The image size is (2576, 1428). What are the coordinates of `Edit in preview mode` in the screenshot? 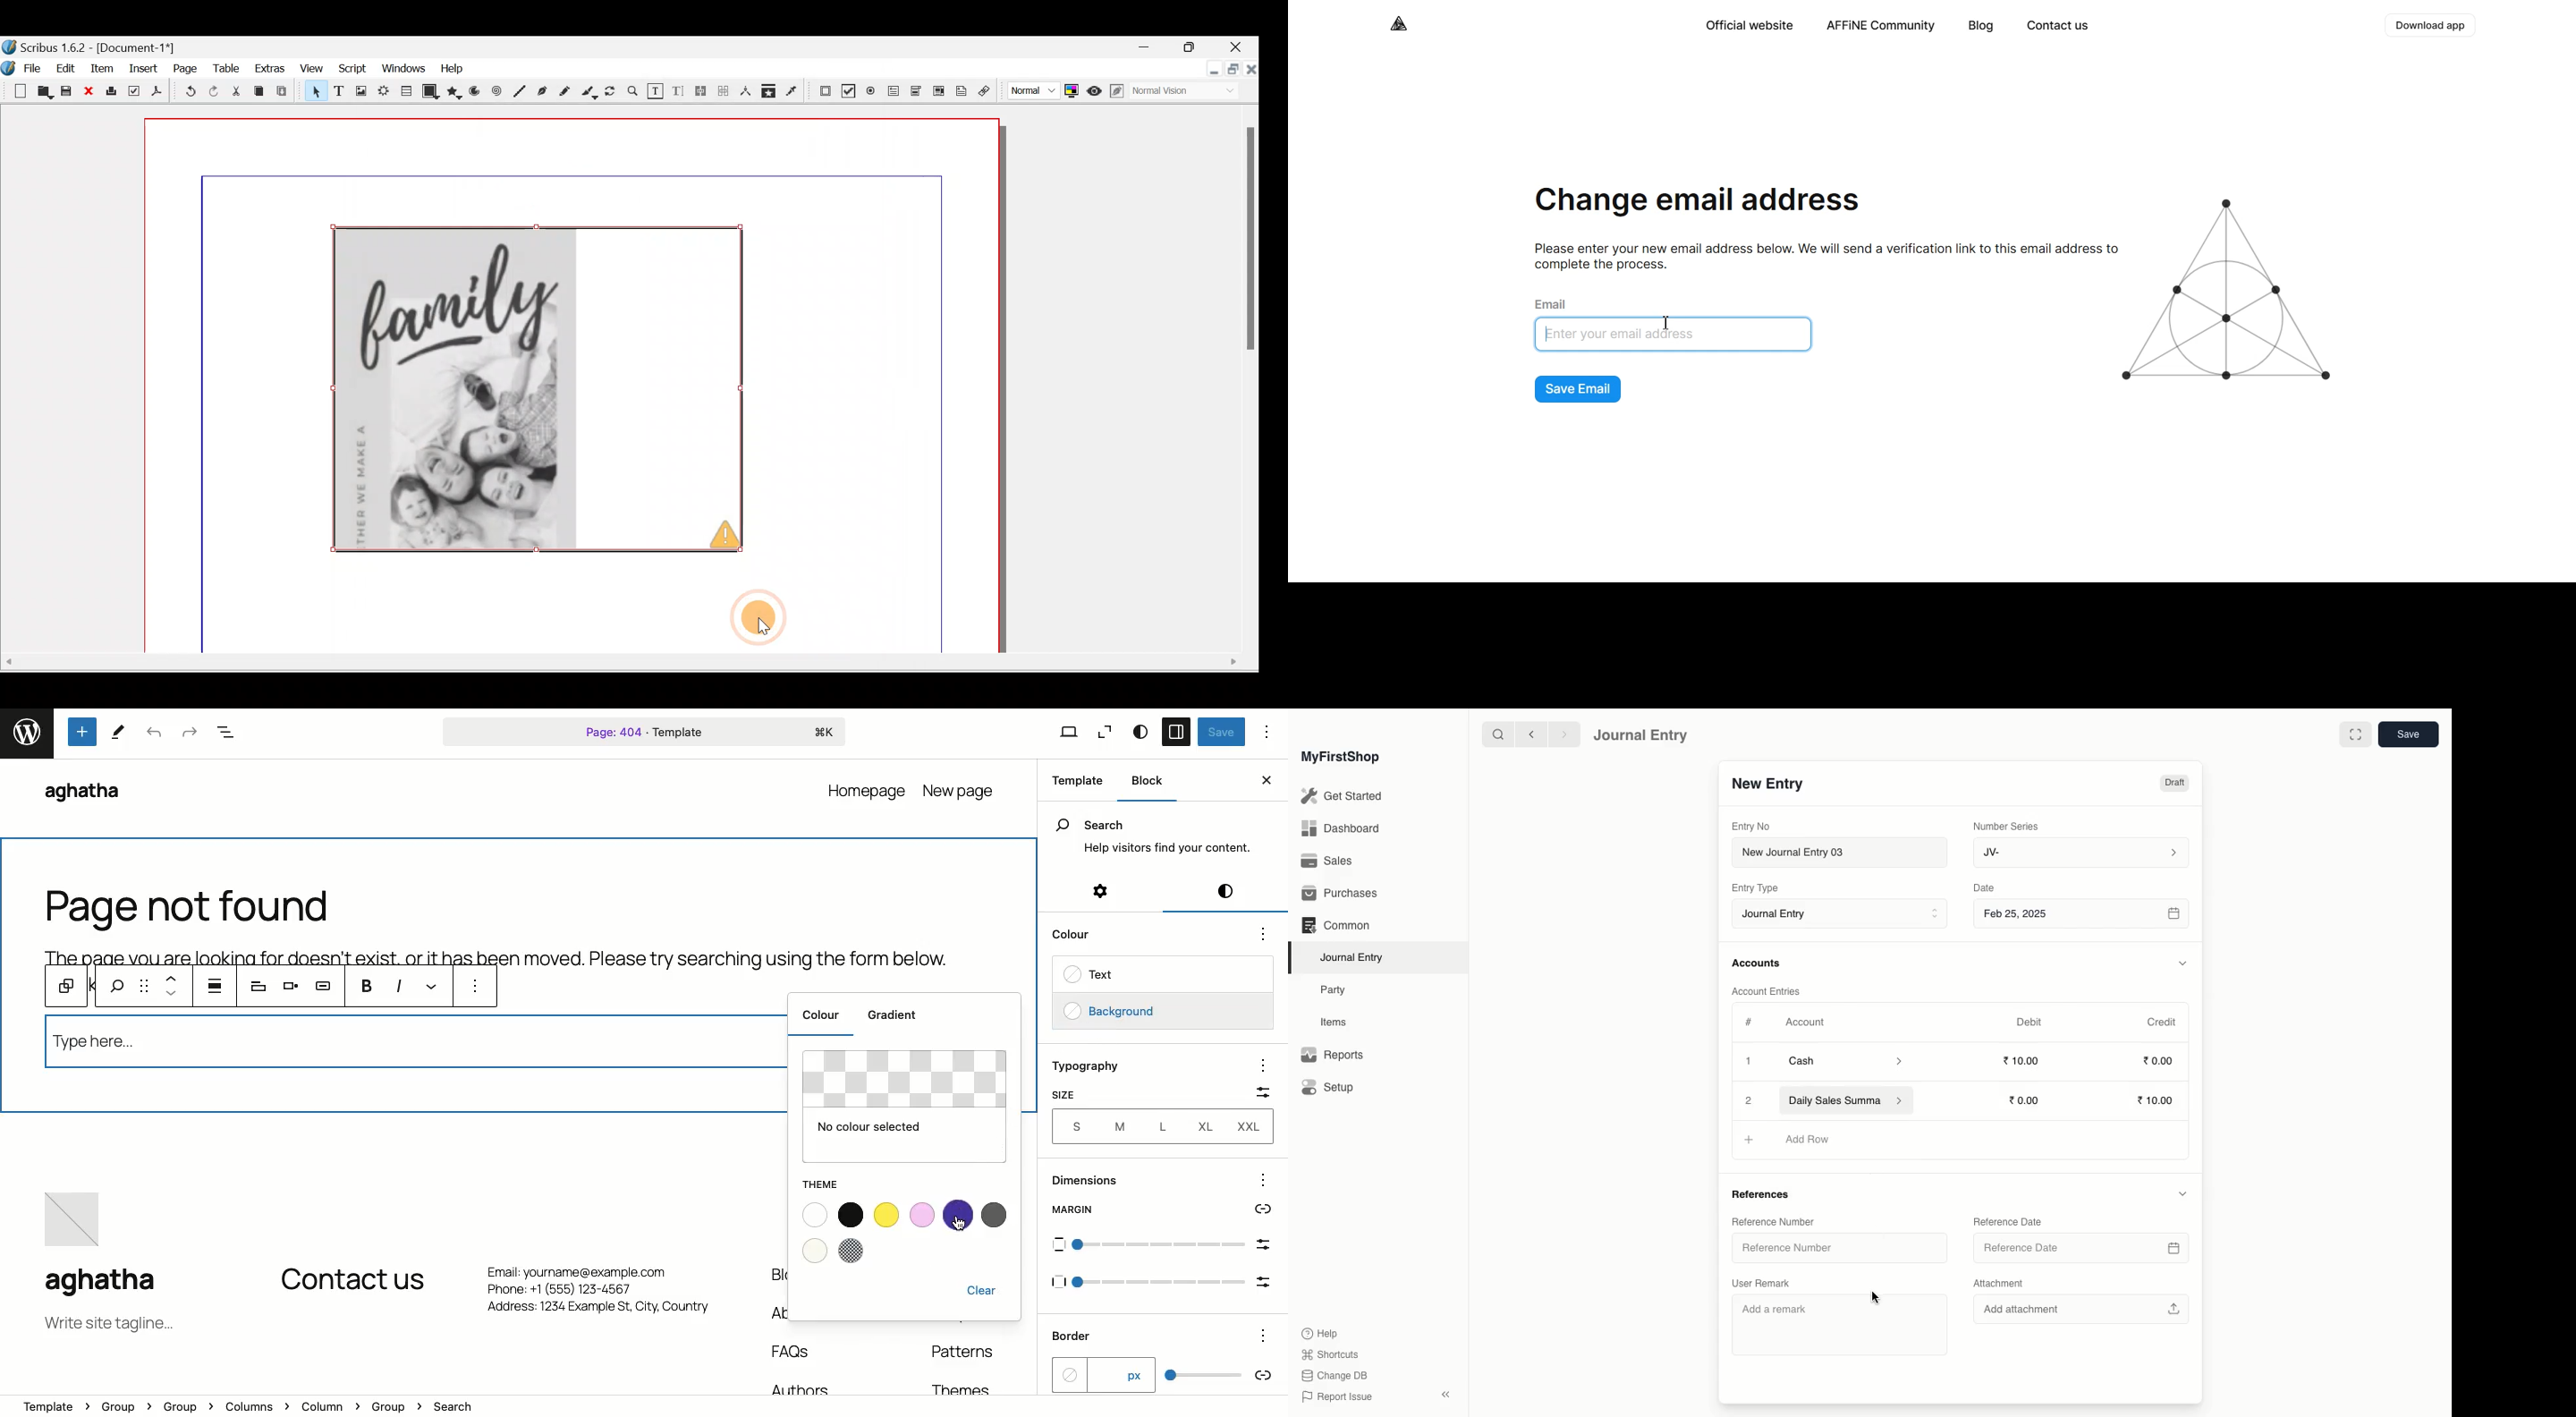 It's located at (1115, 90).